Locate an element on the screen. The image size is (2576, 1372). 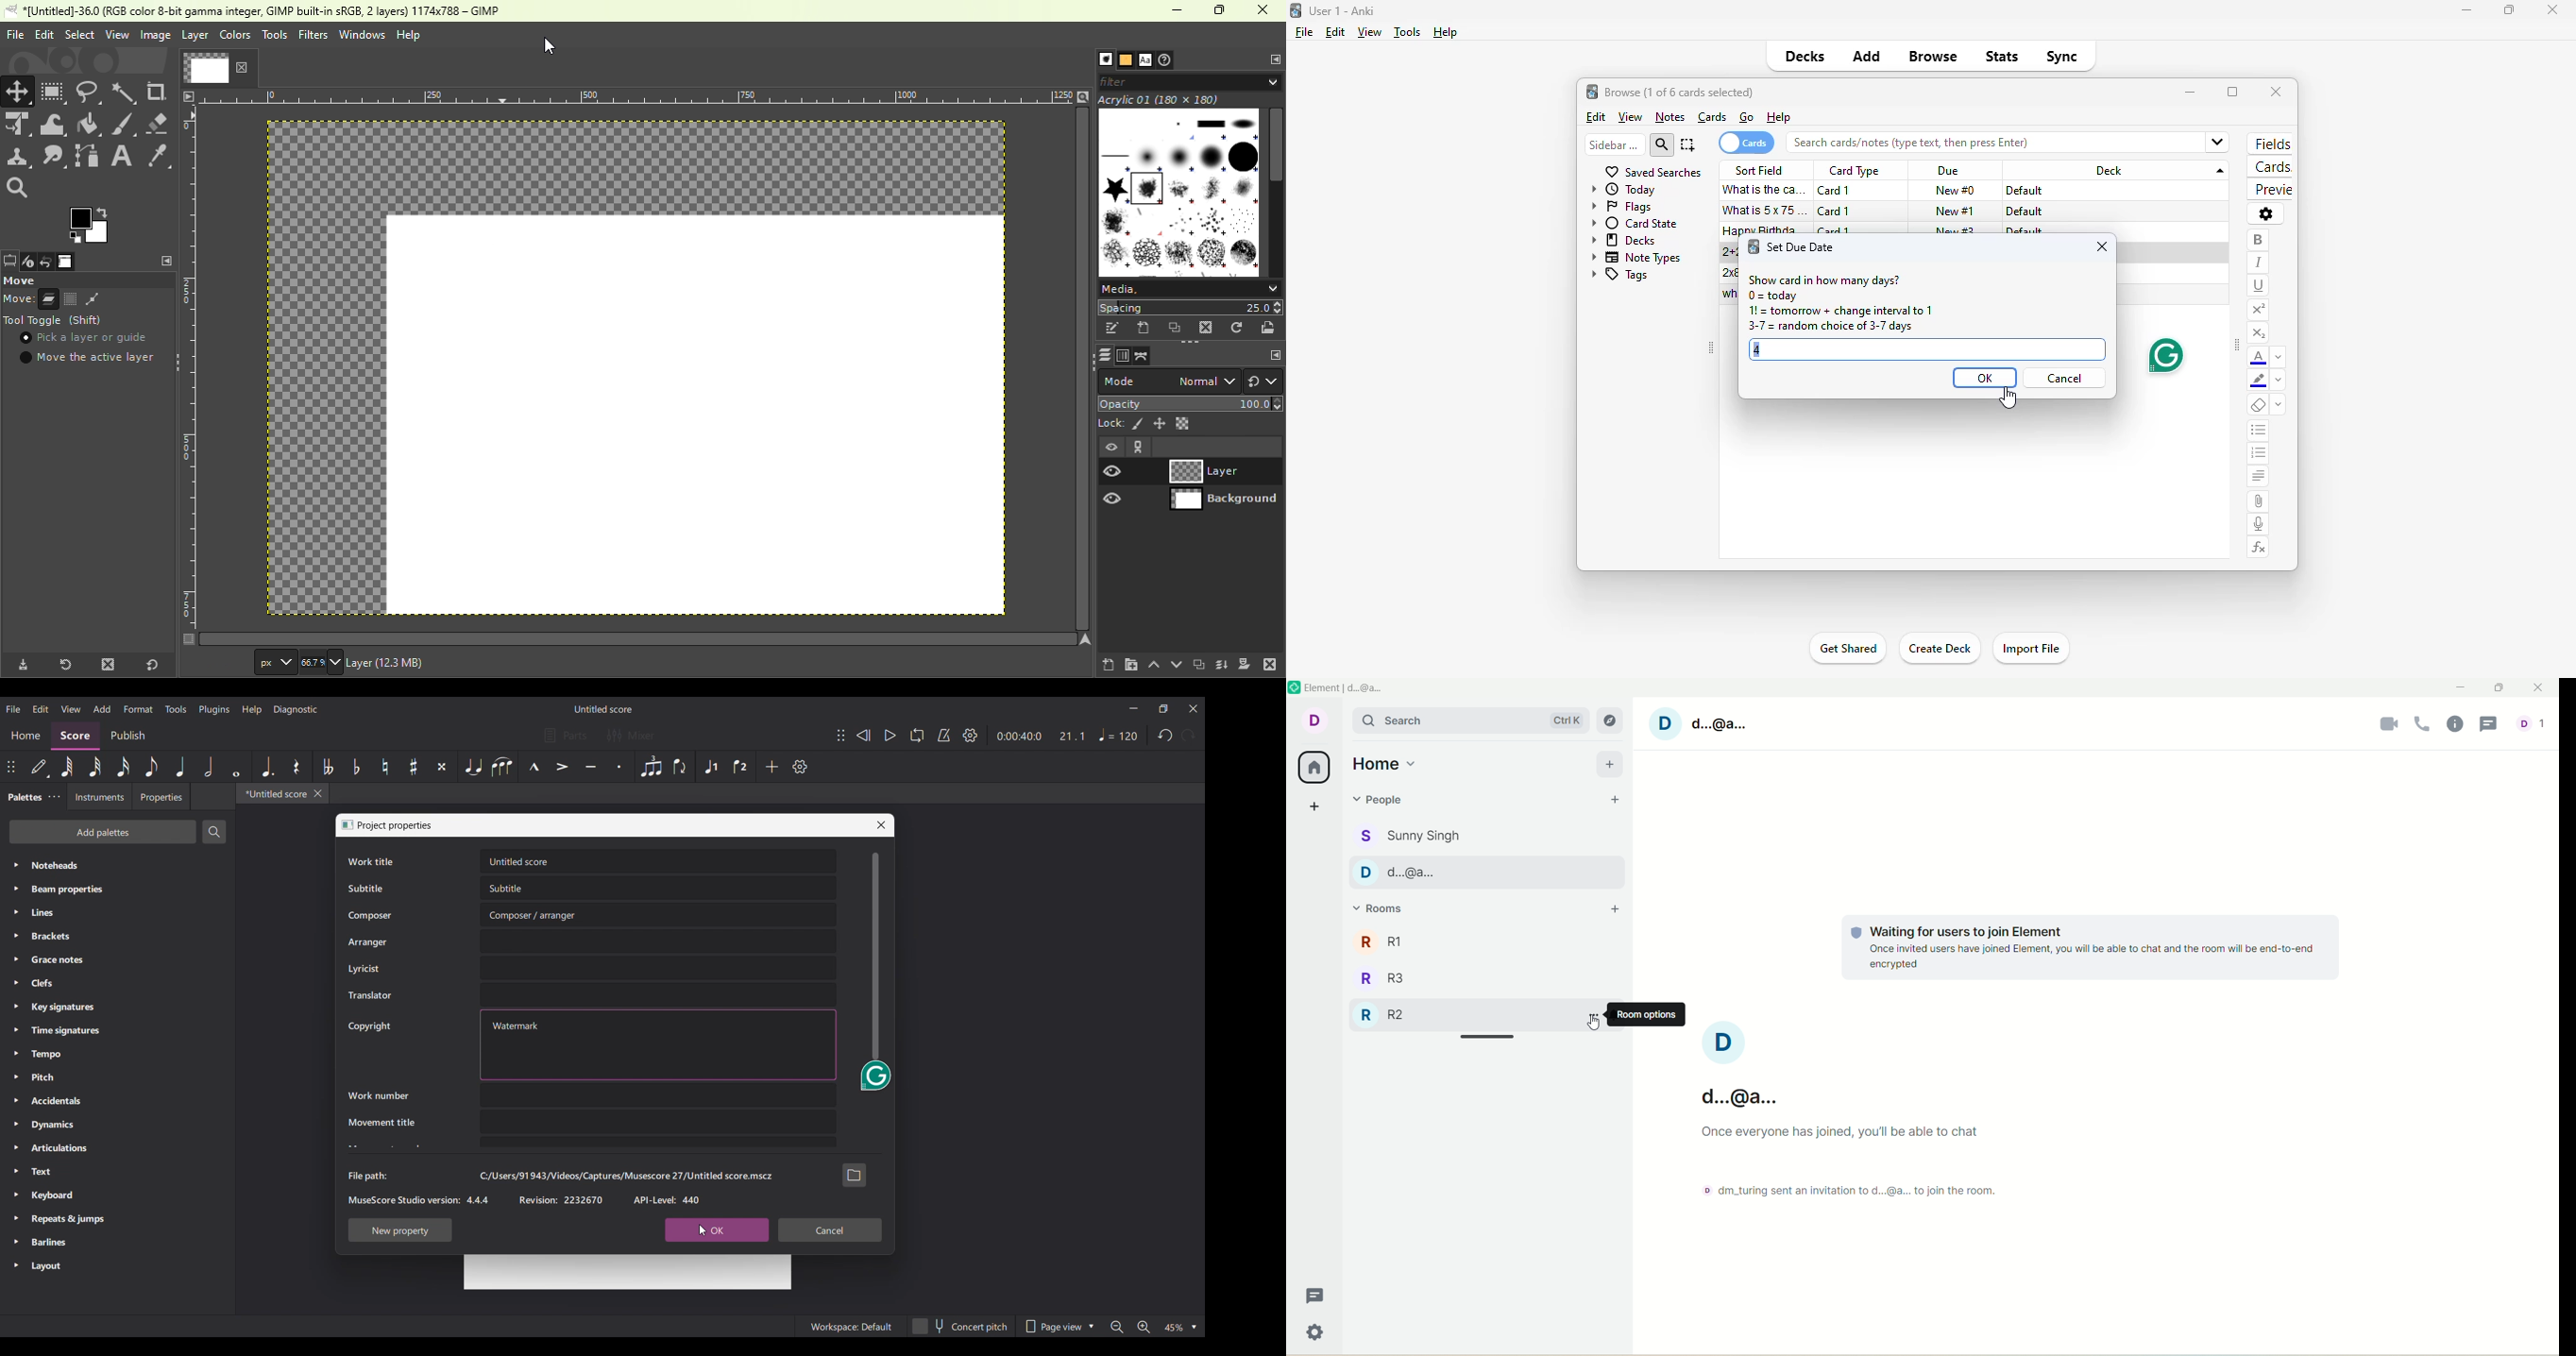
Close tab is located at coordinates (318, 794).